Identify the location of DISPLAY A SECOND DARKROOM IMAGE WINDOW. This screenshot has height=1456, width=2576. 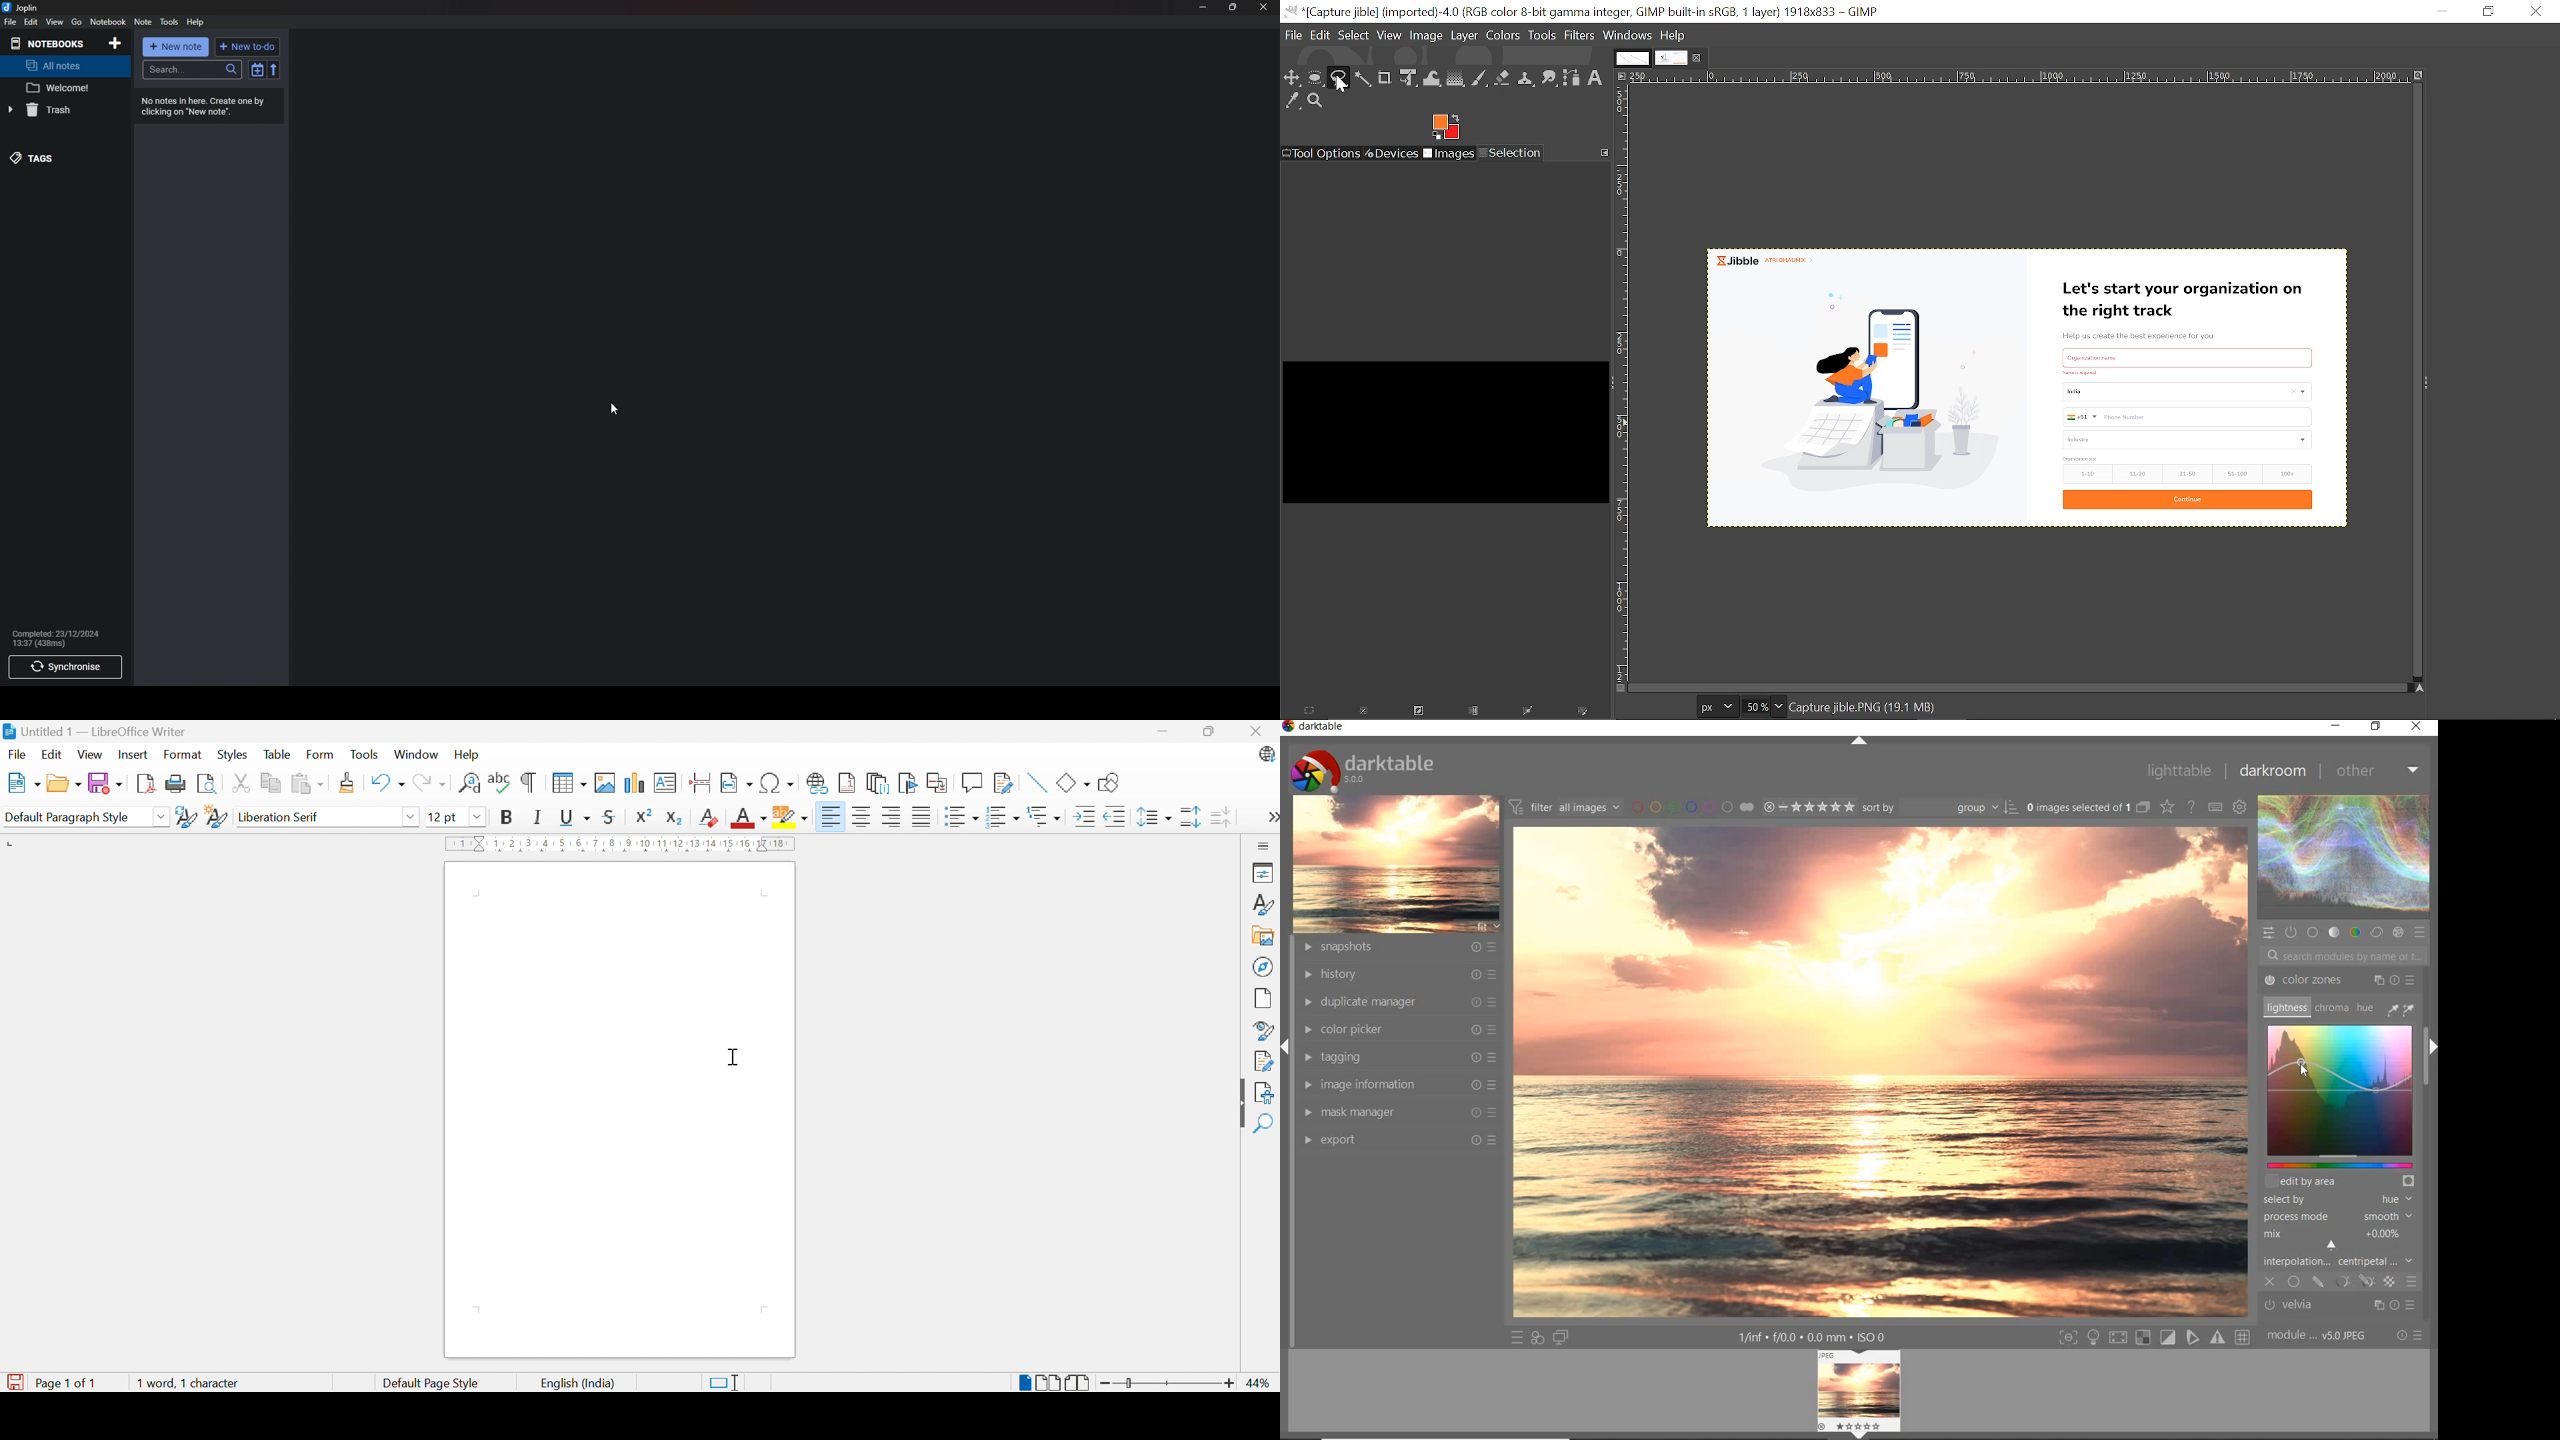
(1561, 1339).